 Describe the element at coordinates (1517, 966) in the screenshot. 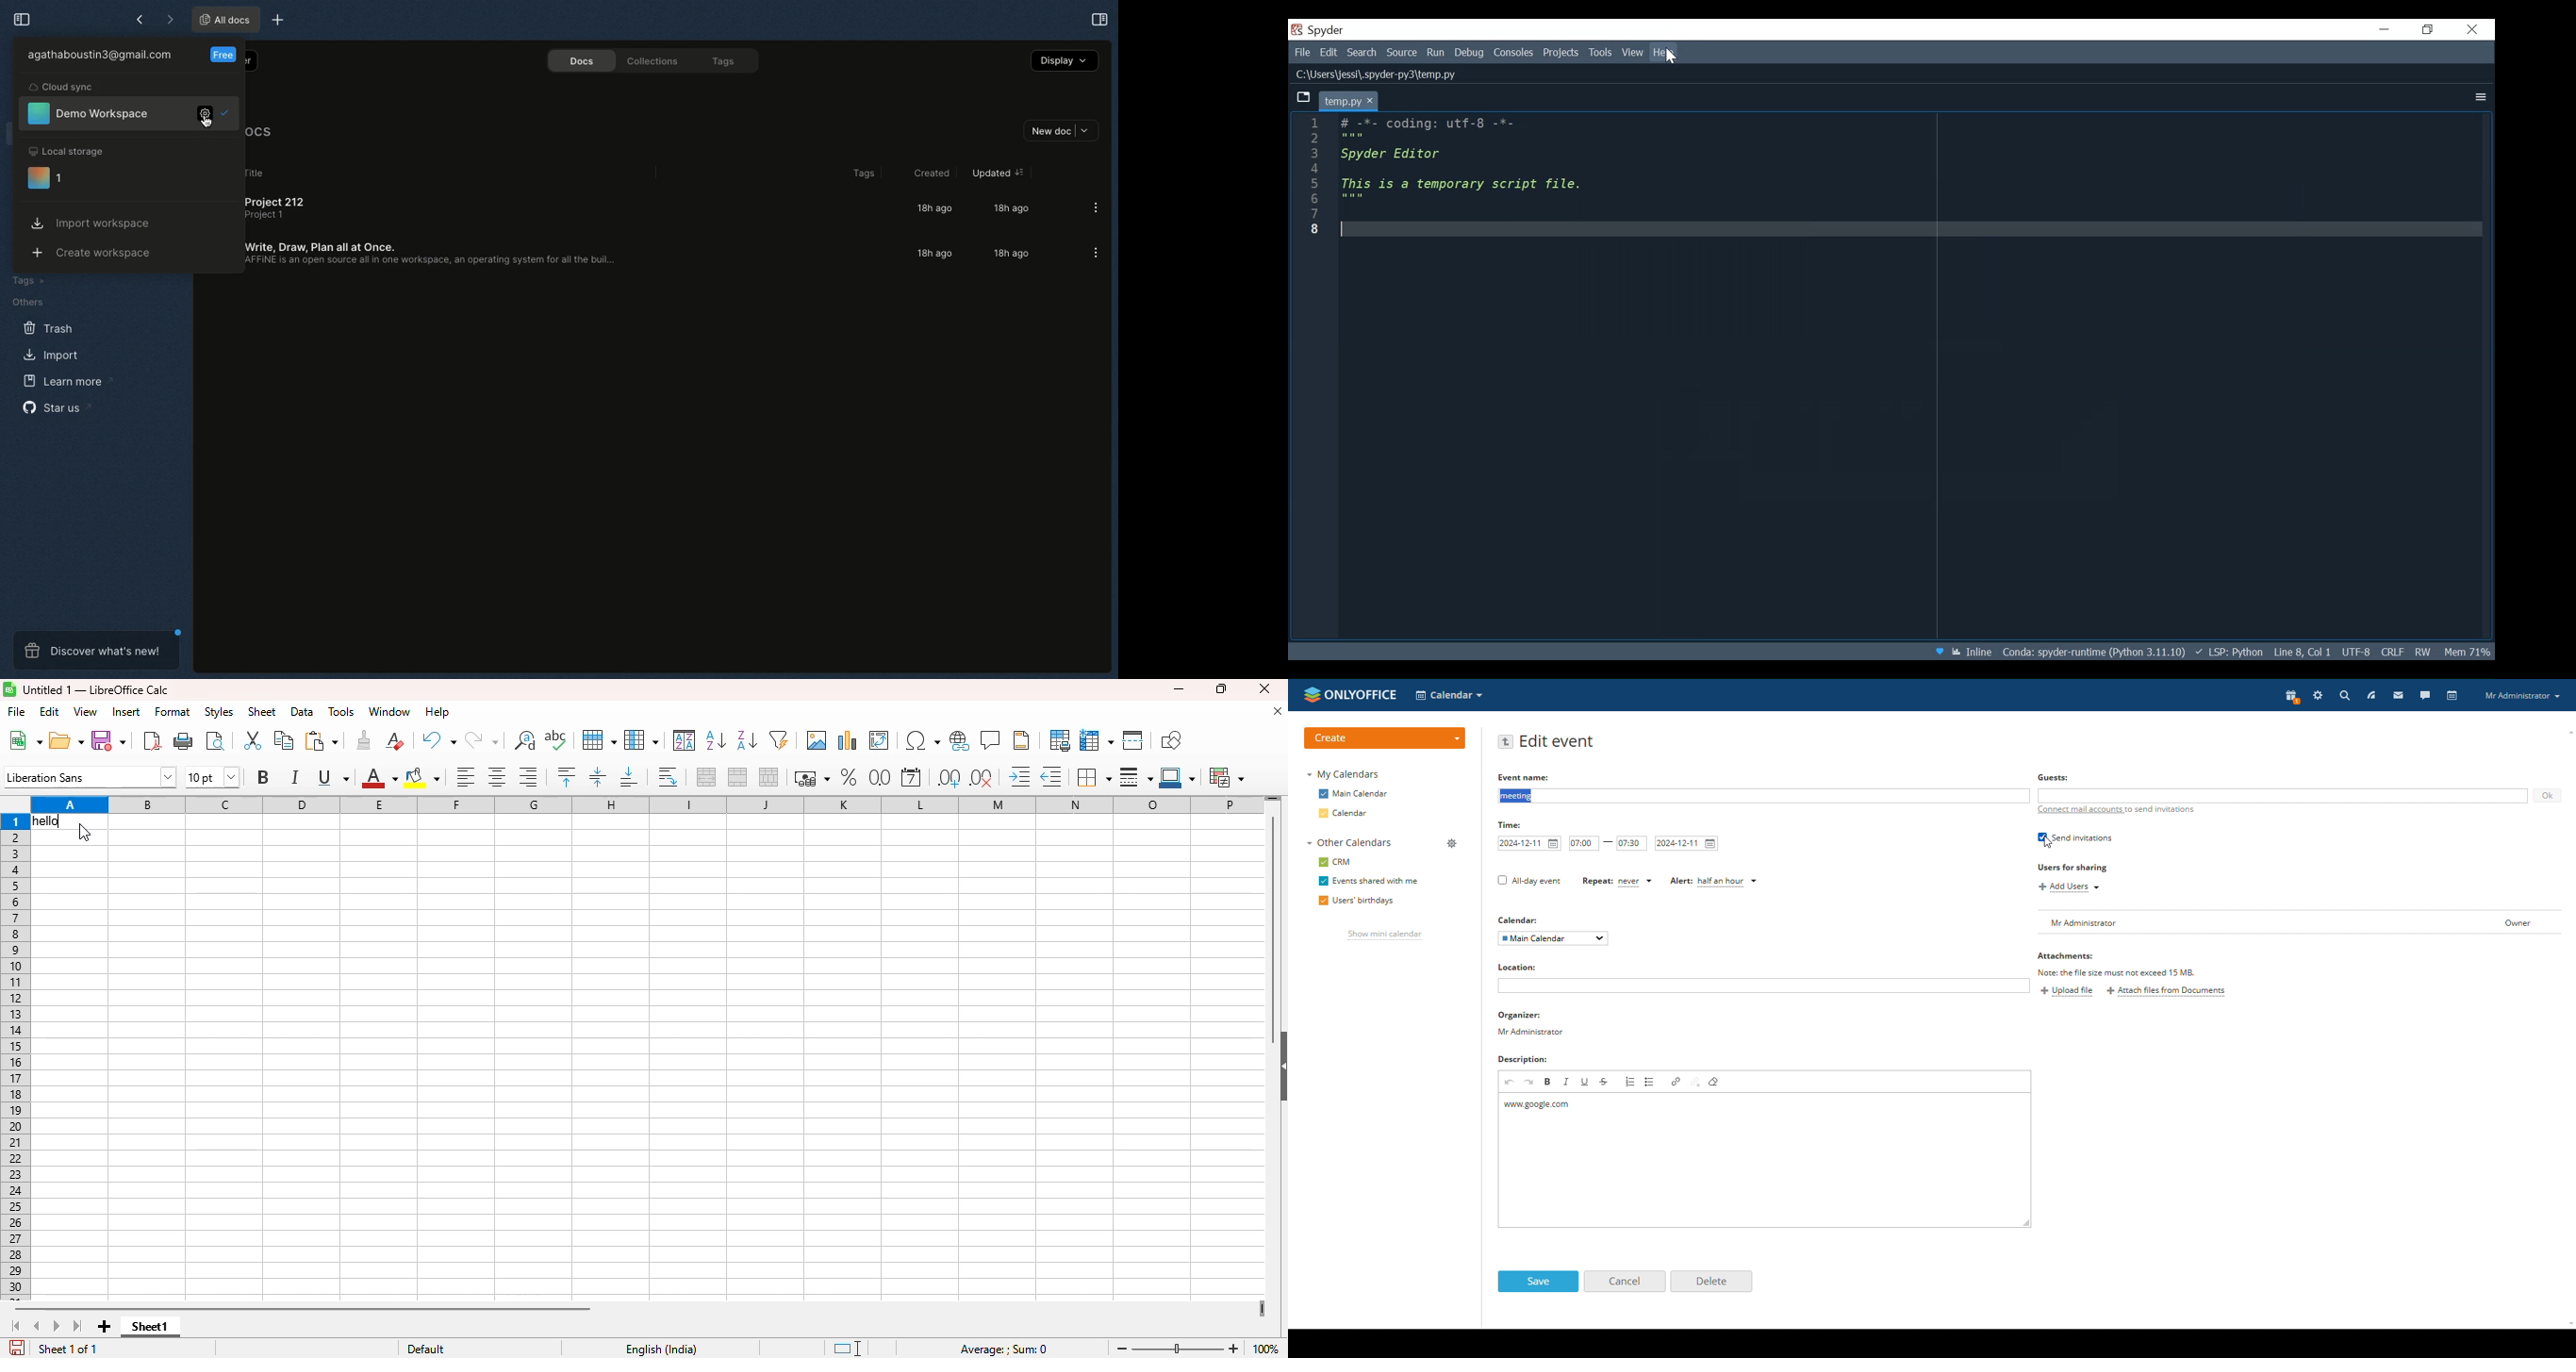

I see `Location:` at that location.